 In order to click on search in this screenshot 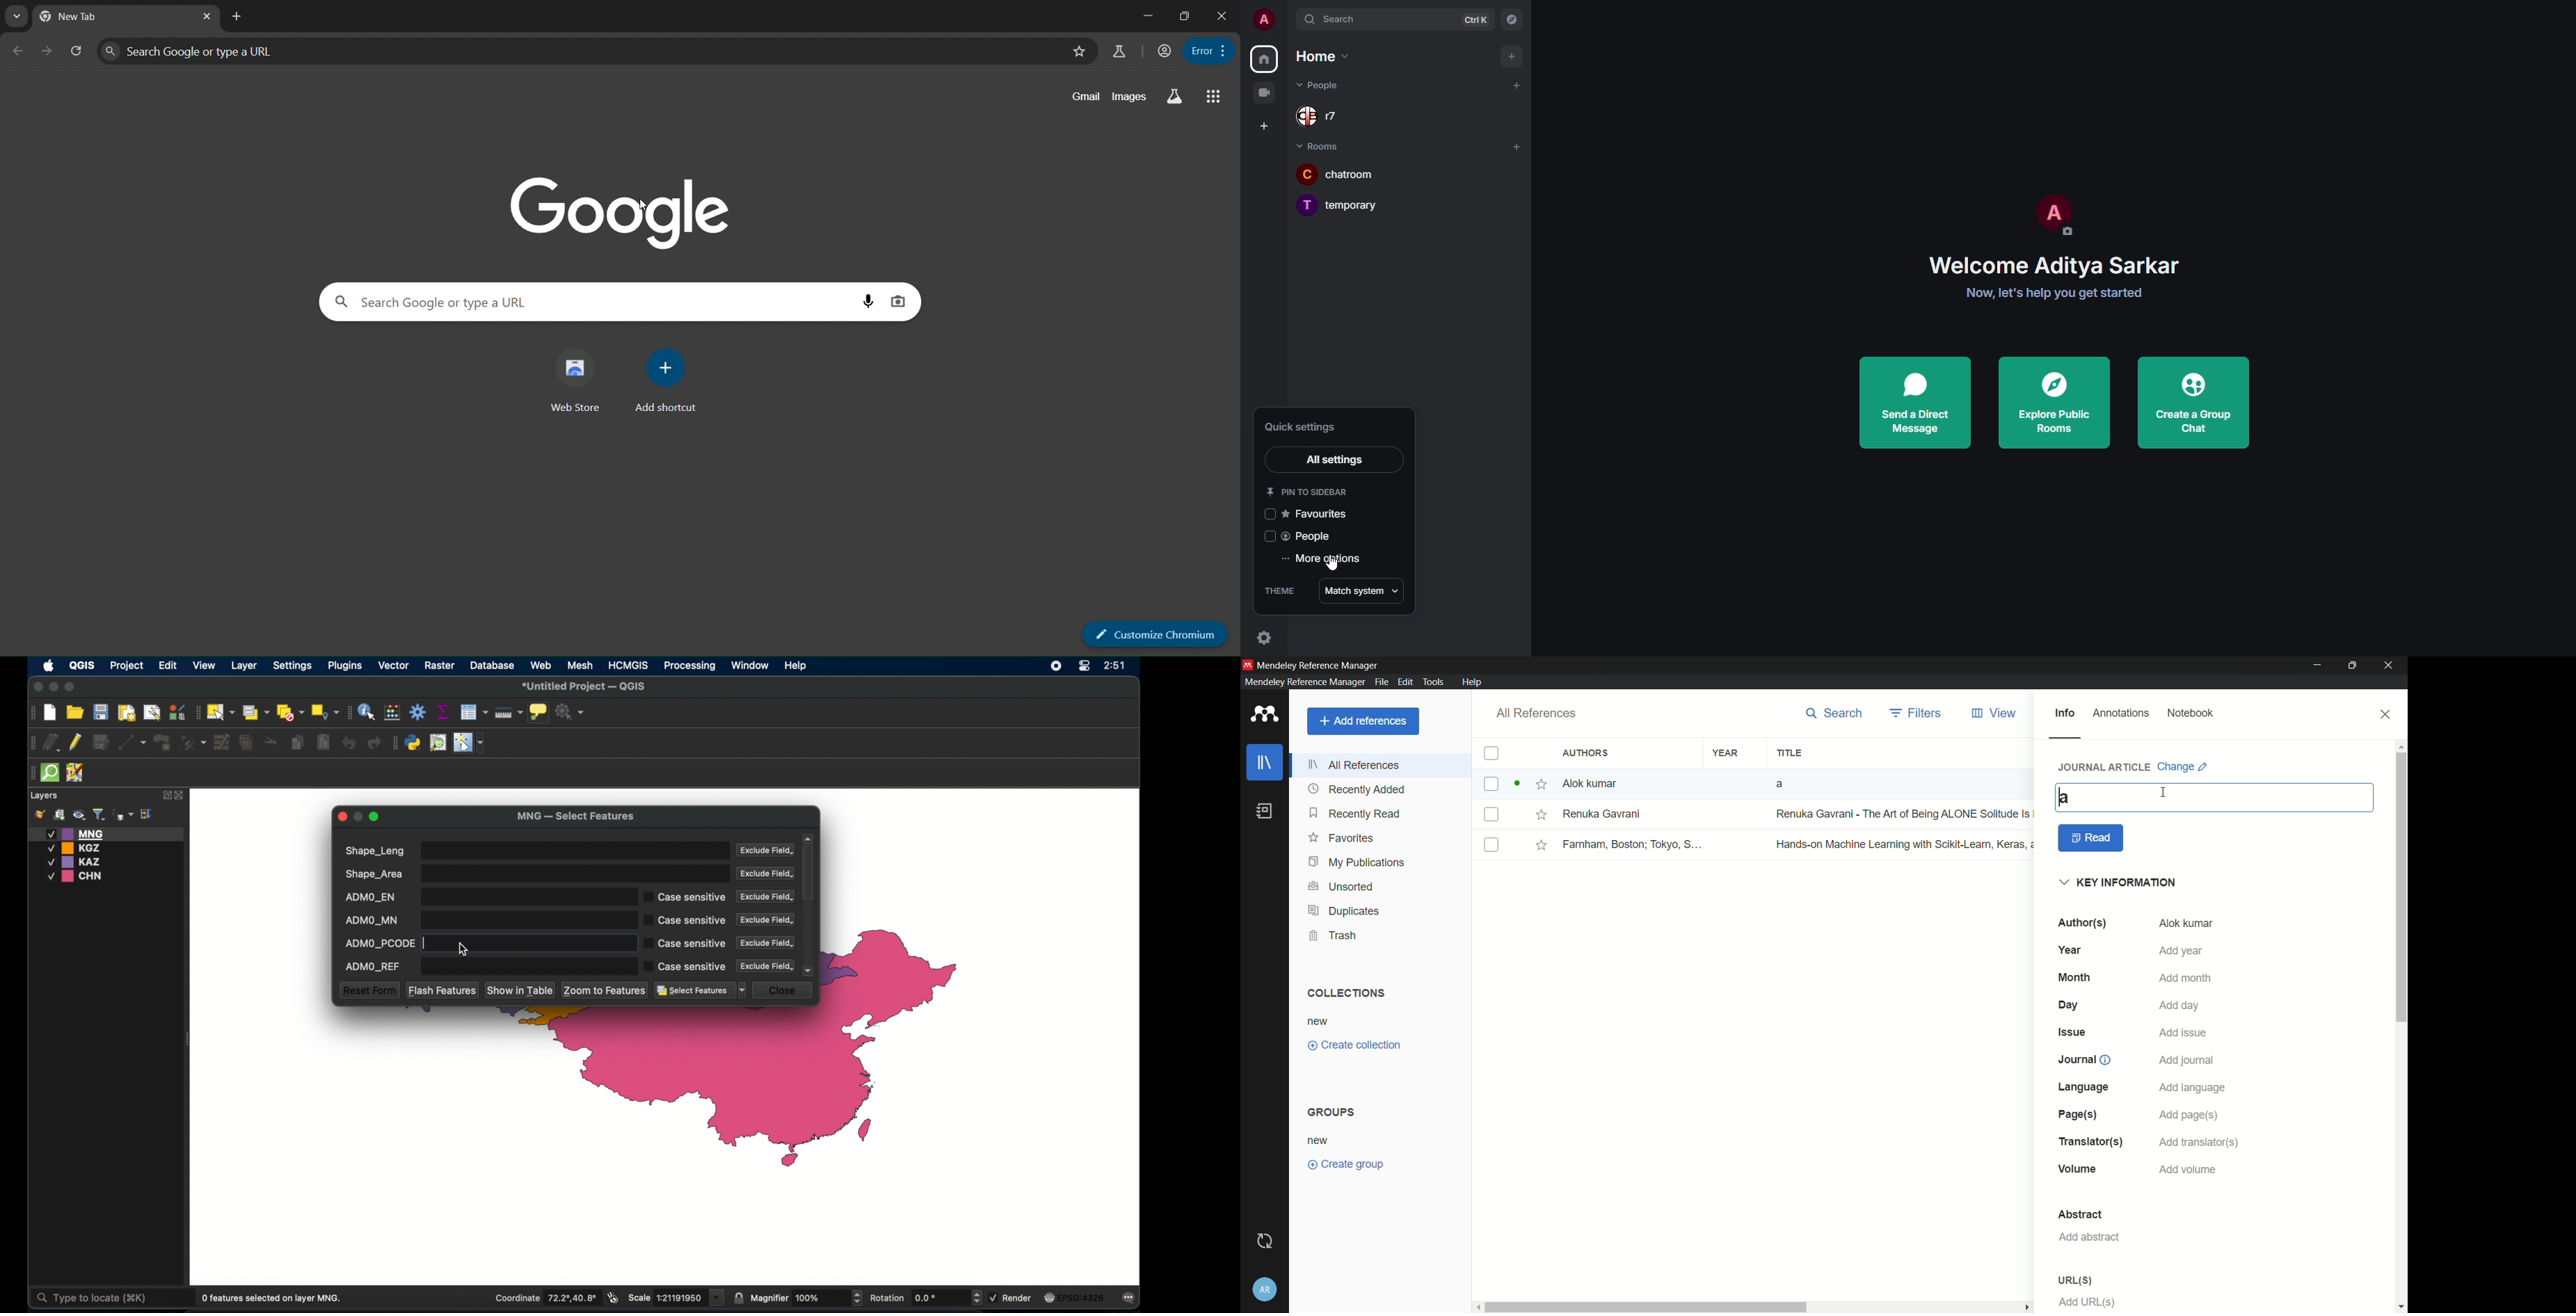, I will do `click(1347, 19)`.